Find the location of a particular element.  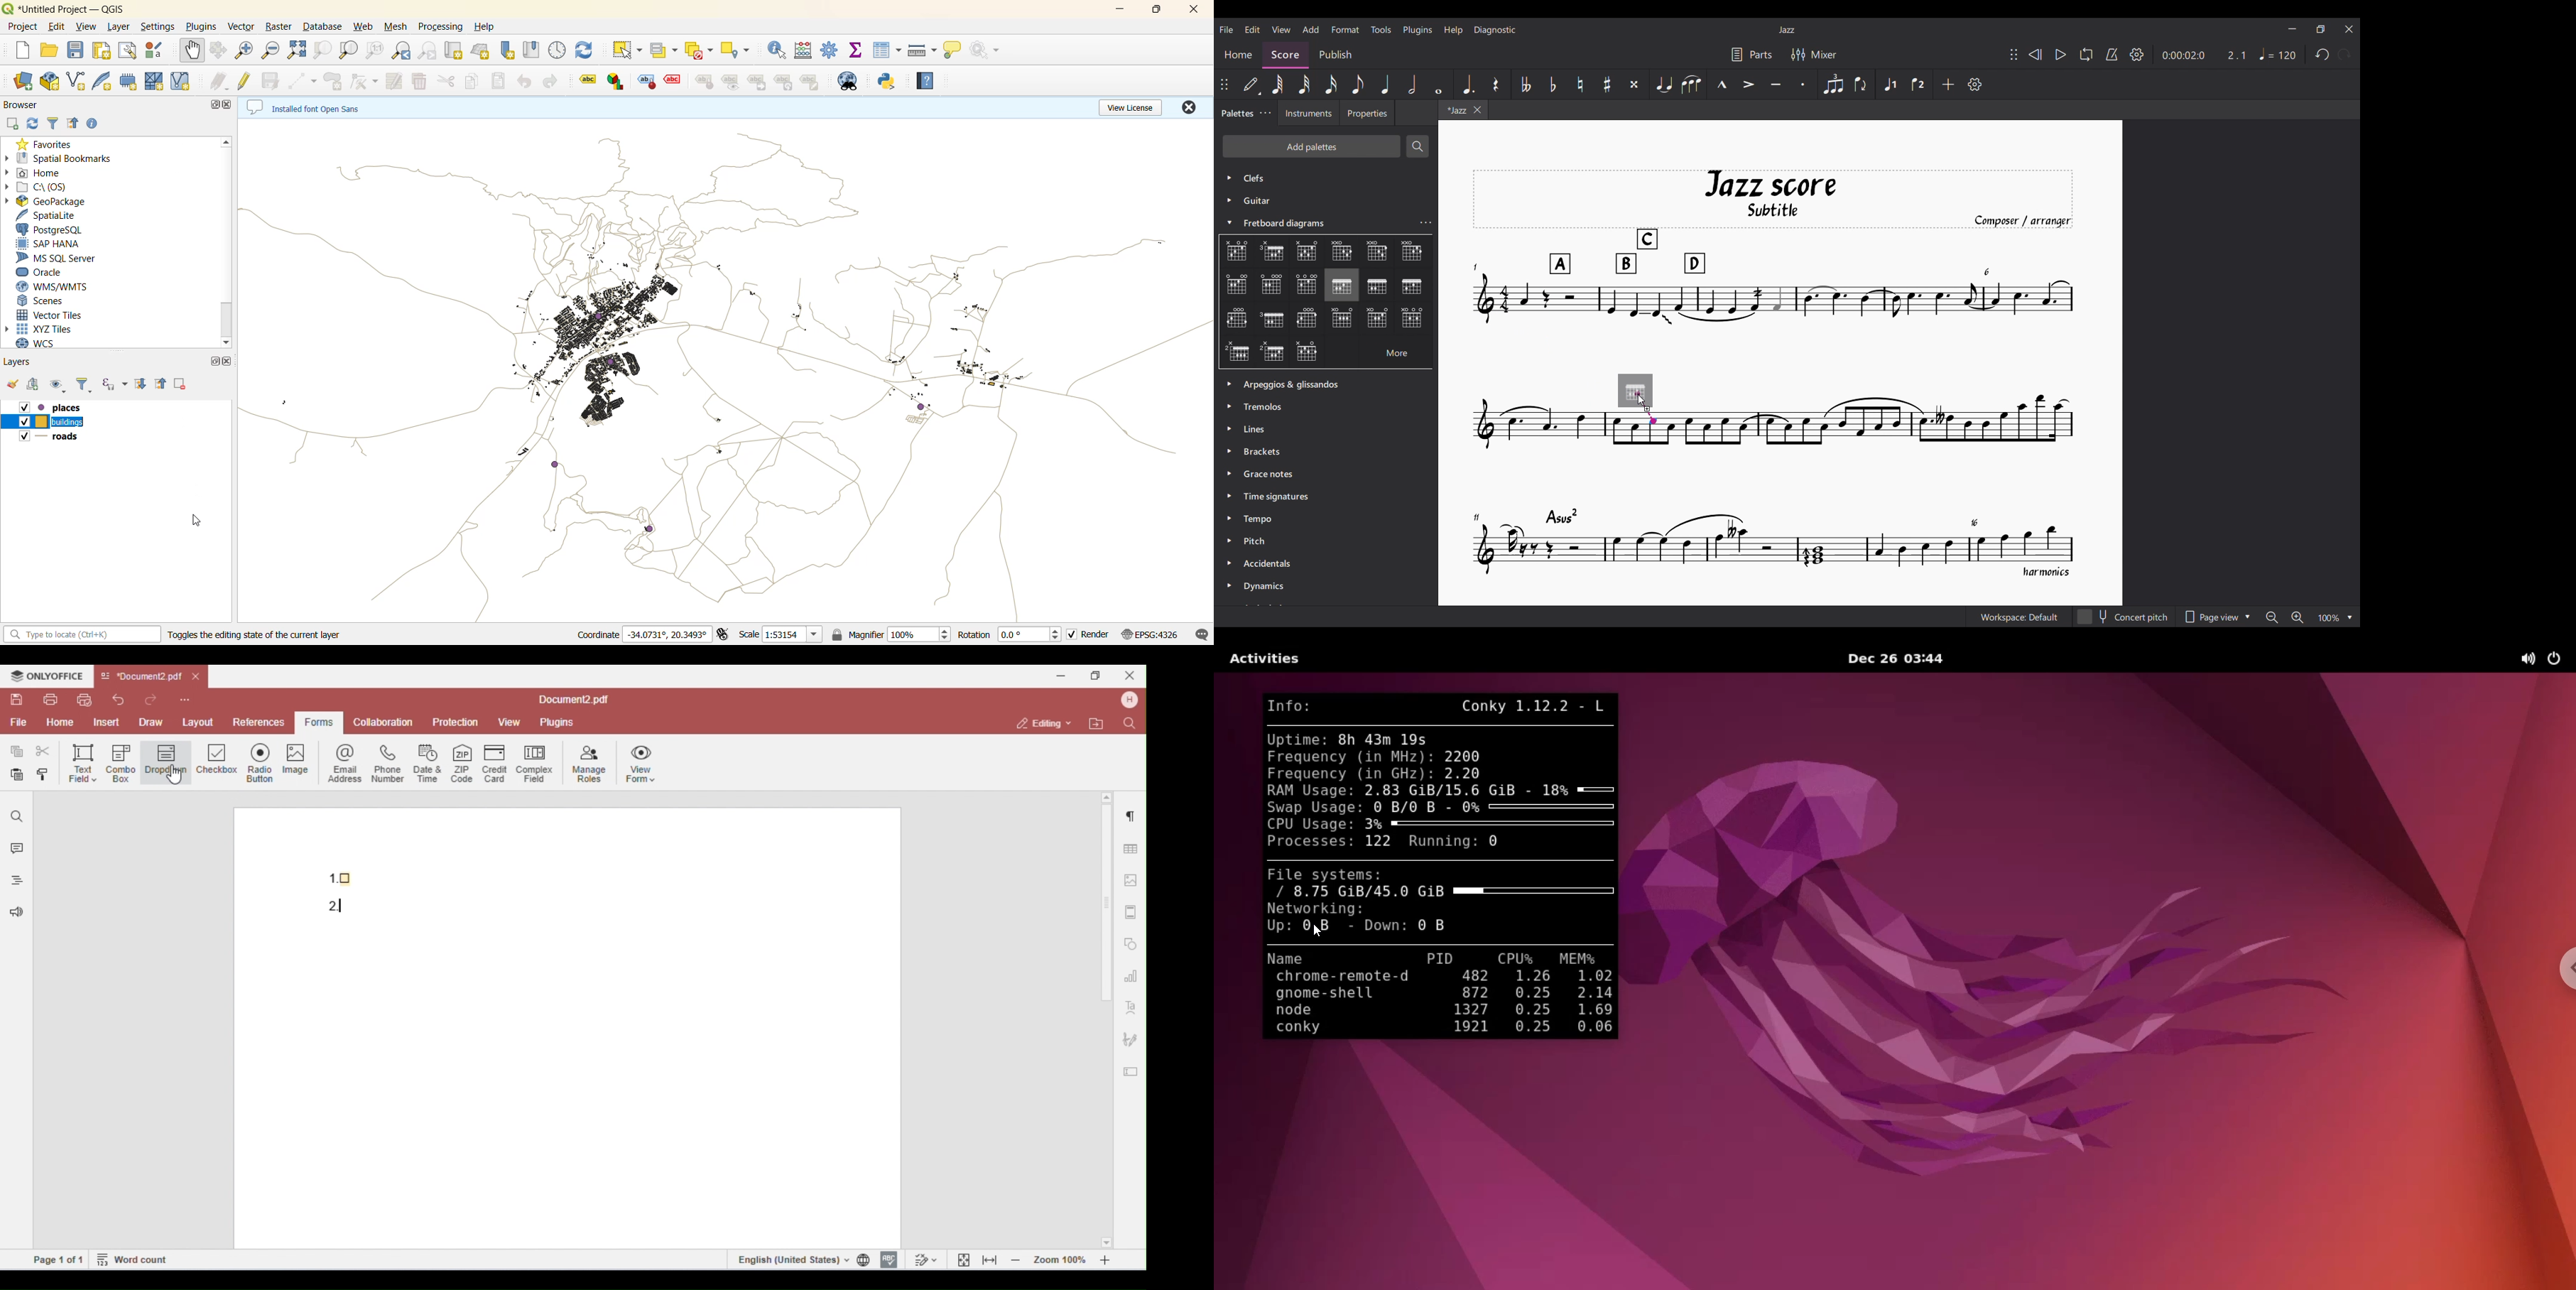

database is located at coordinates (324, 27).